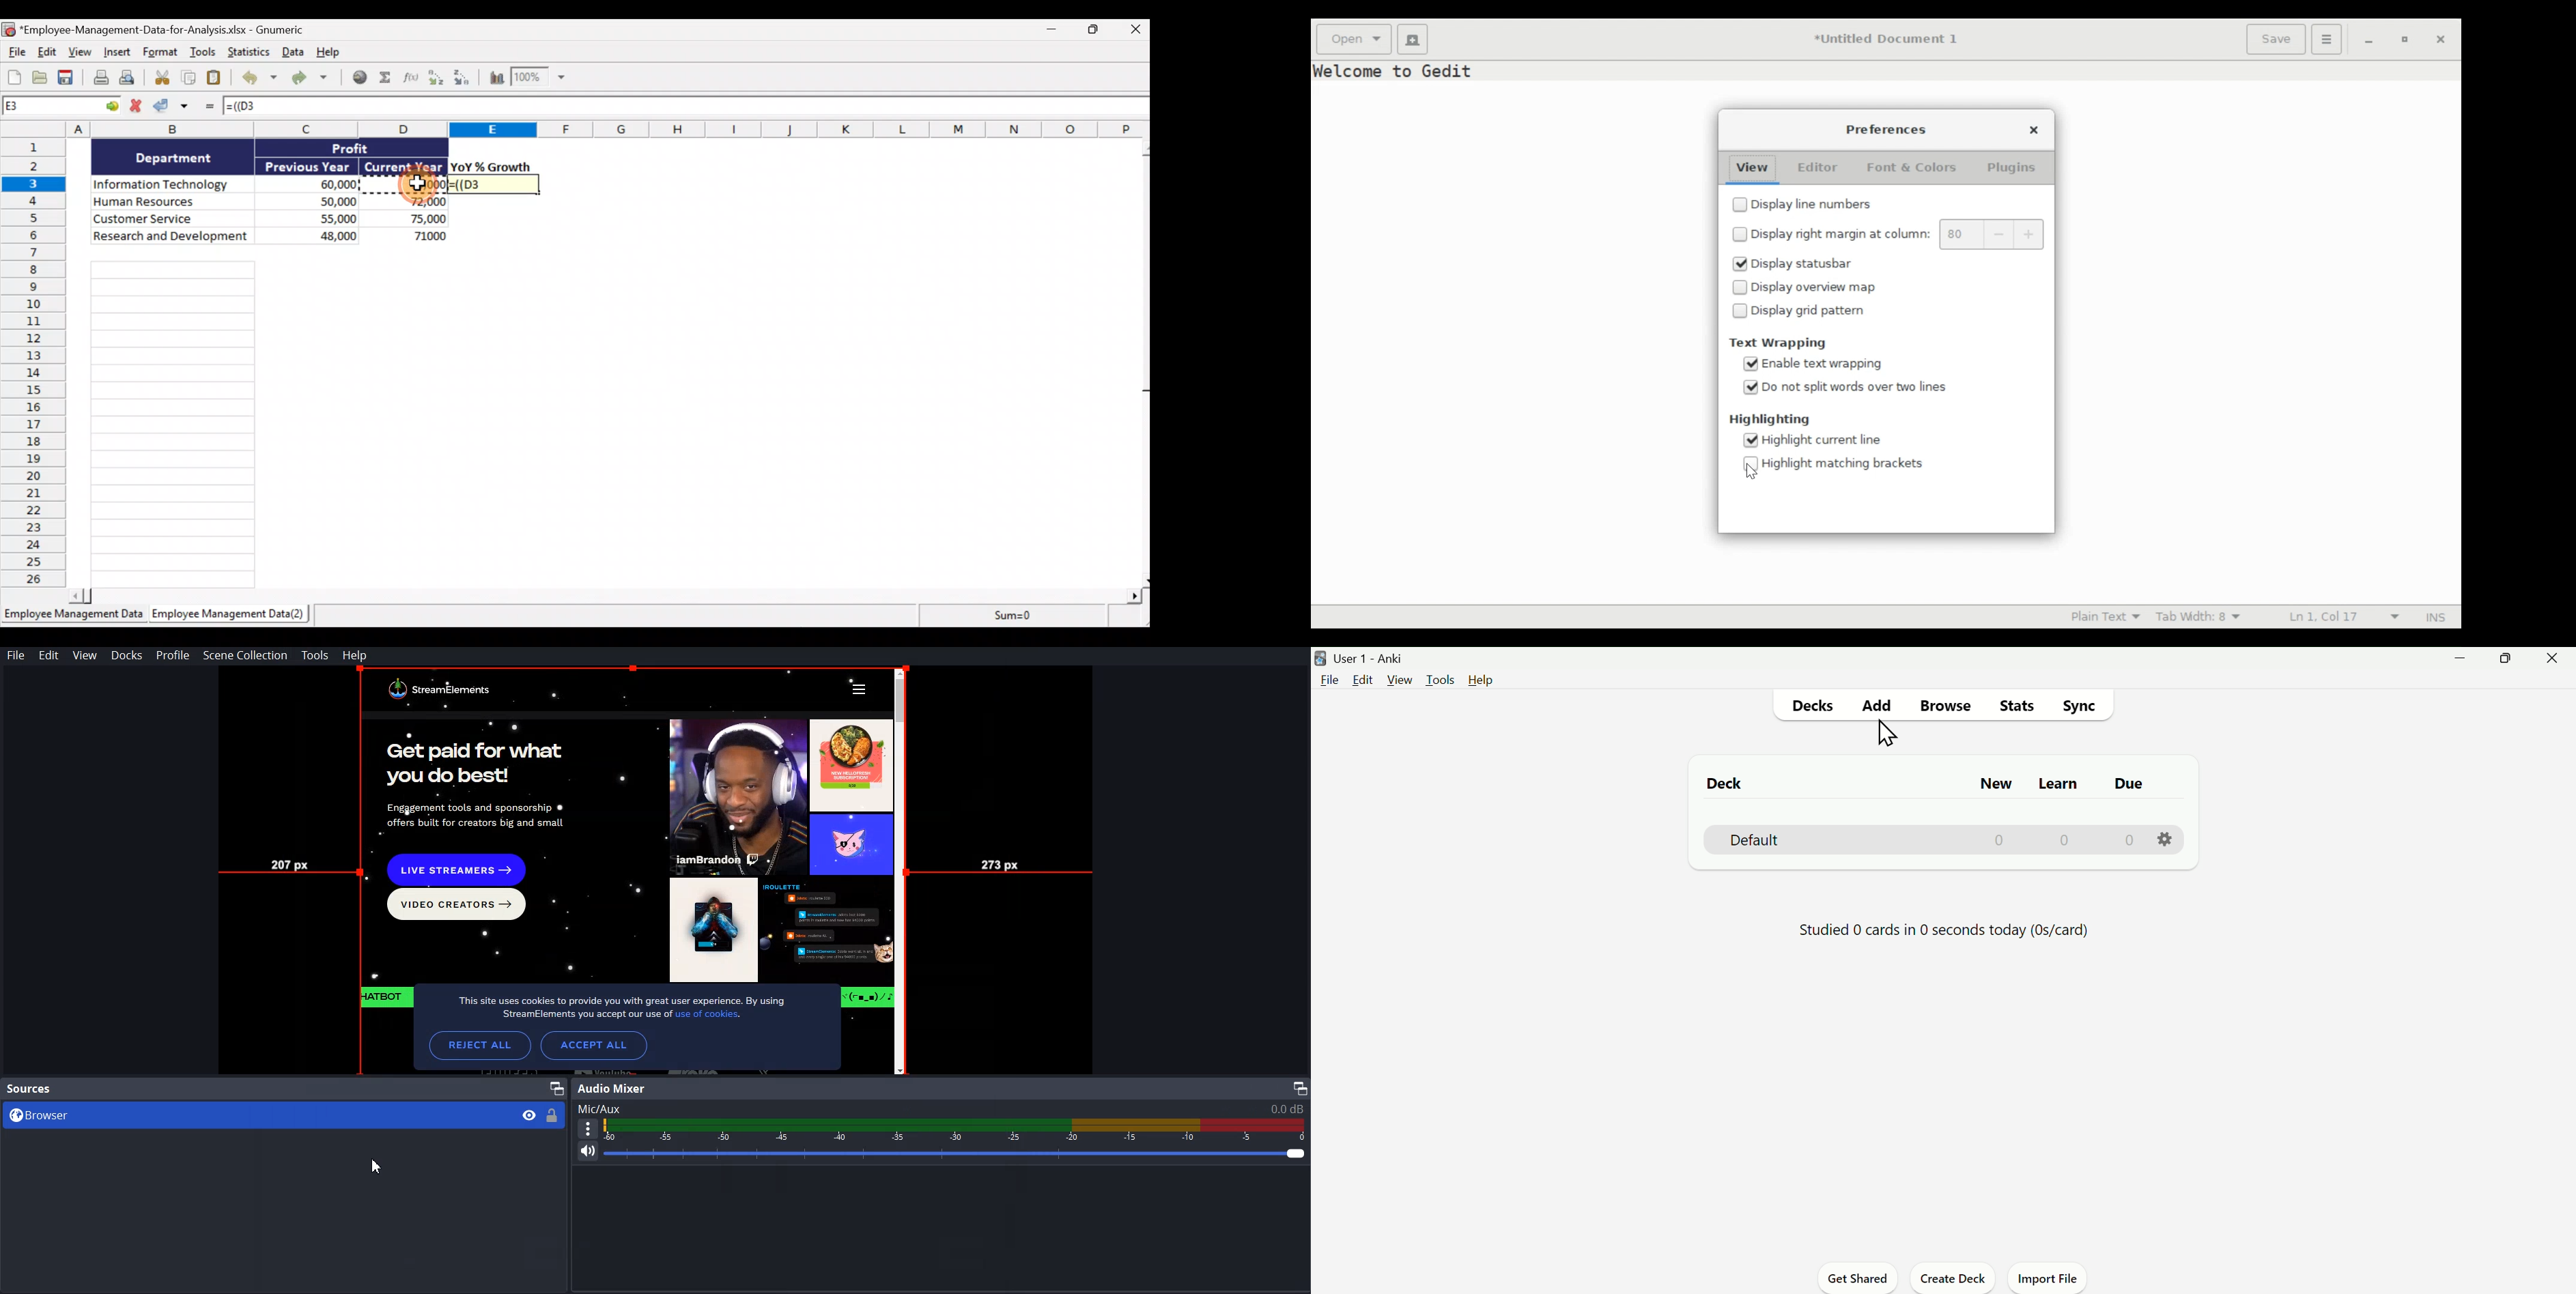 The image size is (2576, 1316). What do you see at coordinates (2002, 839) in the screenshot?
I see `0` at bounding box center [2002, 839].